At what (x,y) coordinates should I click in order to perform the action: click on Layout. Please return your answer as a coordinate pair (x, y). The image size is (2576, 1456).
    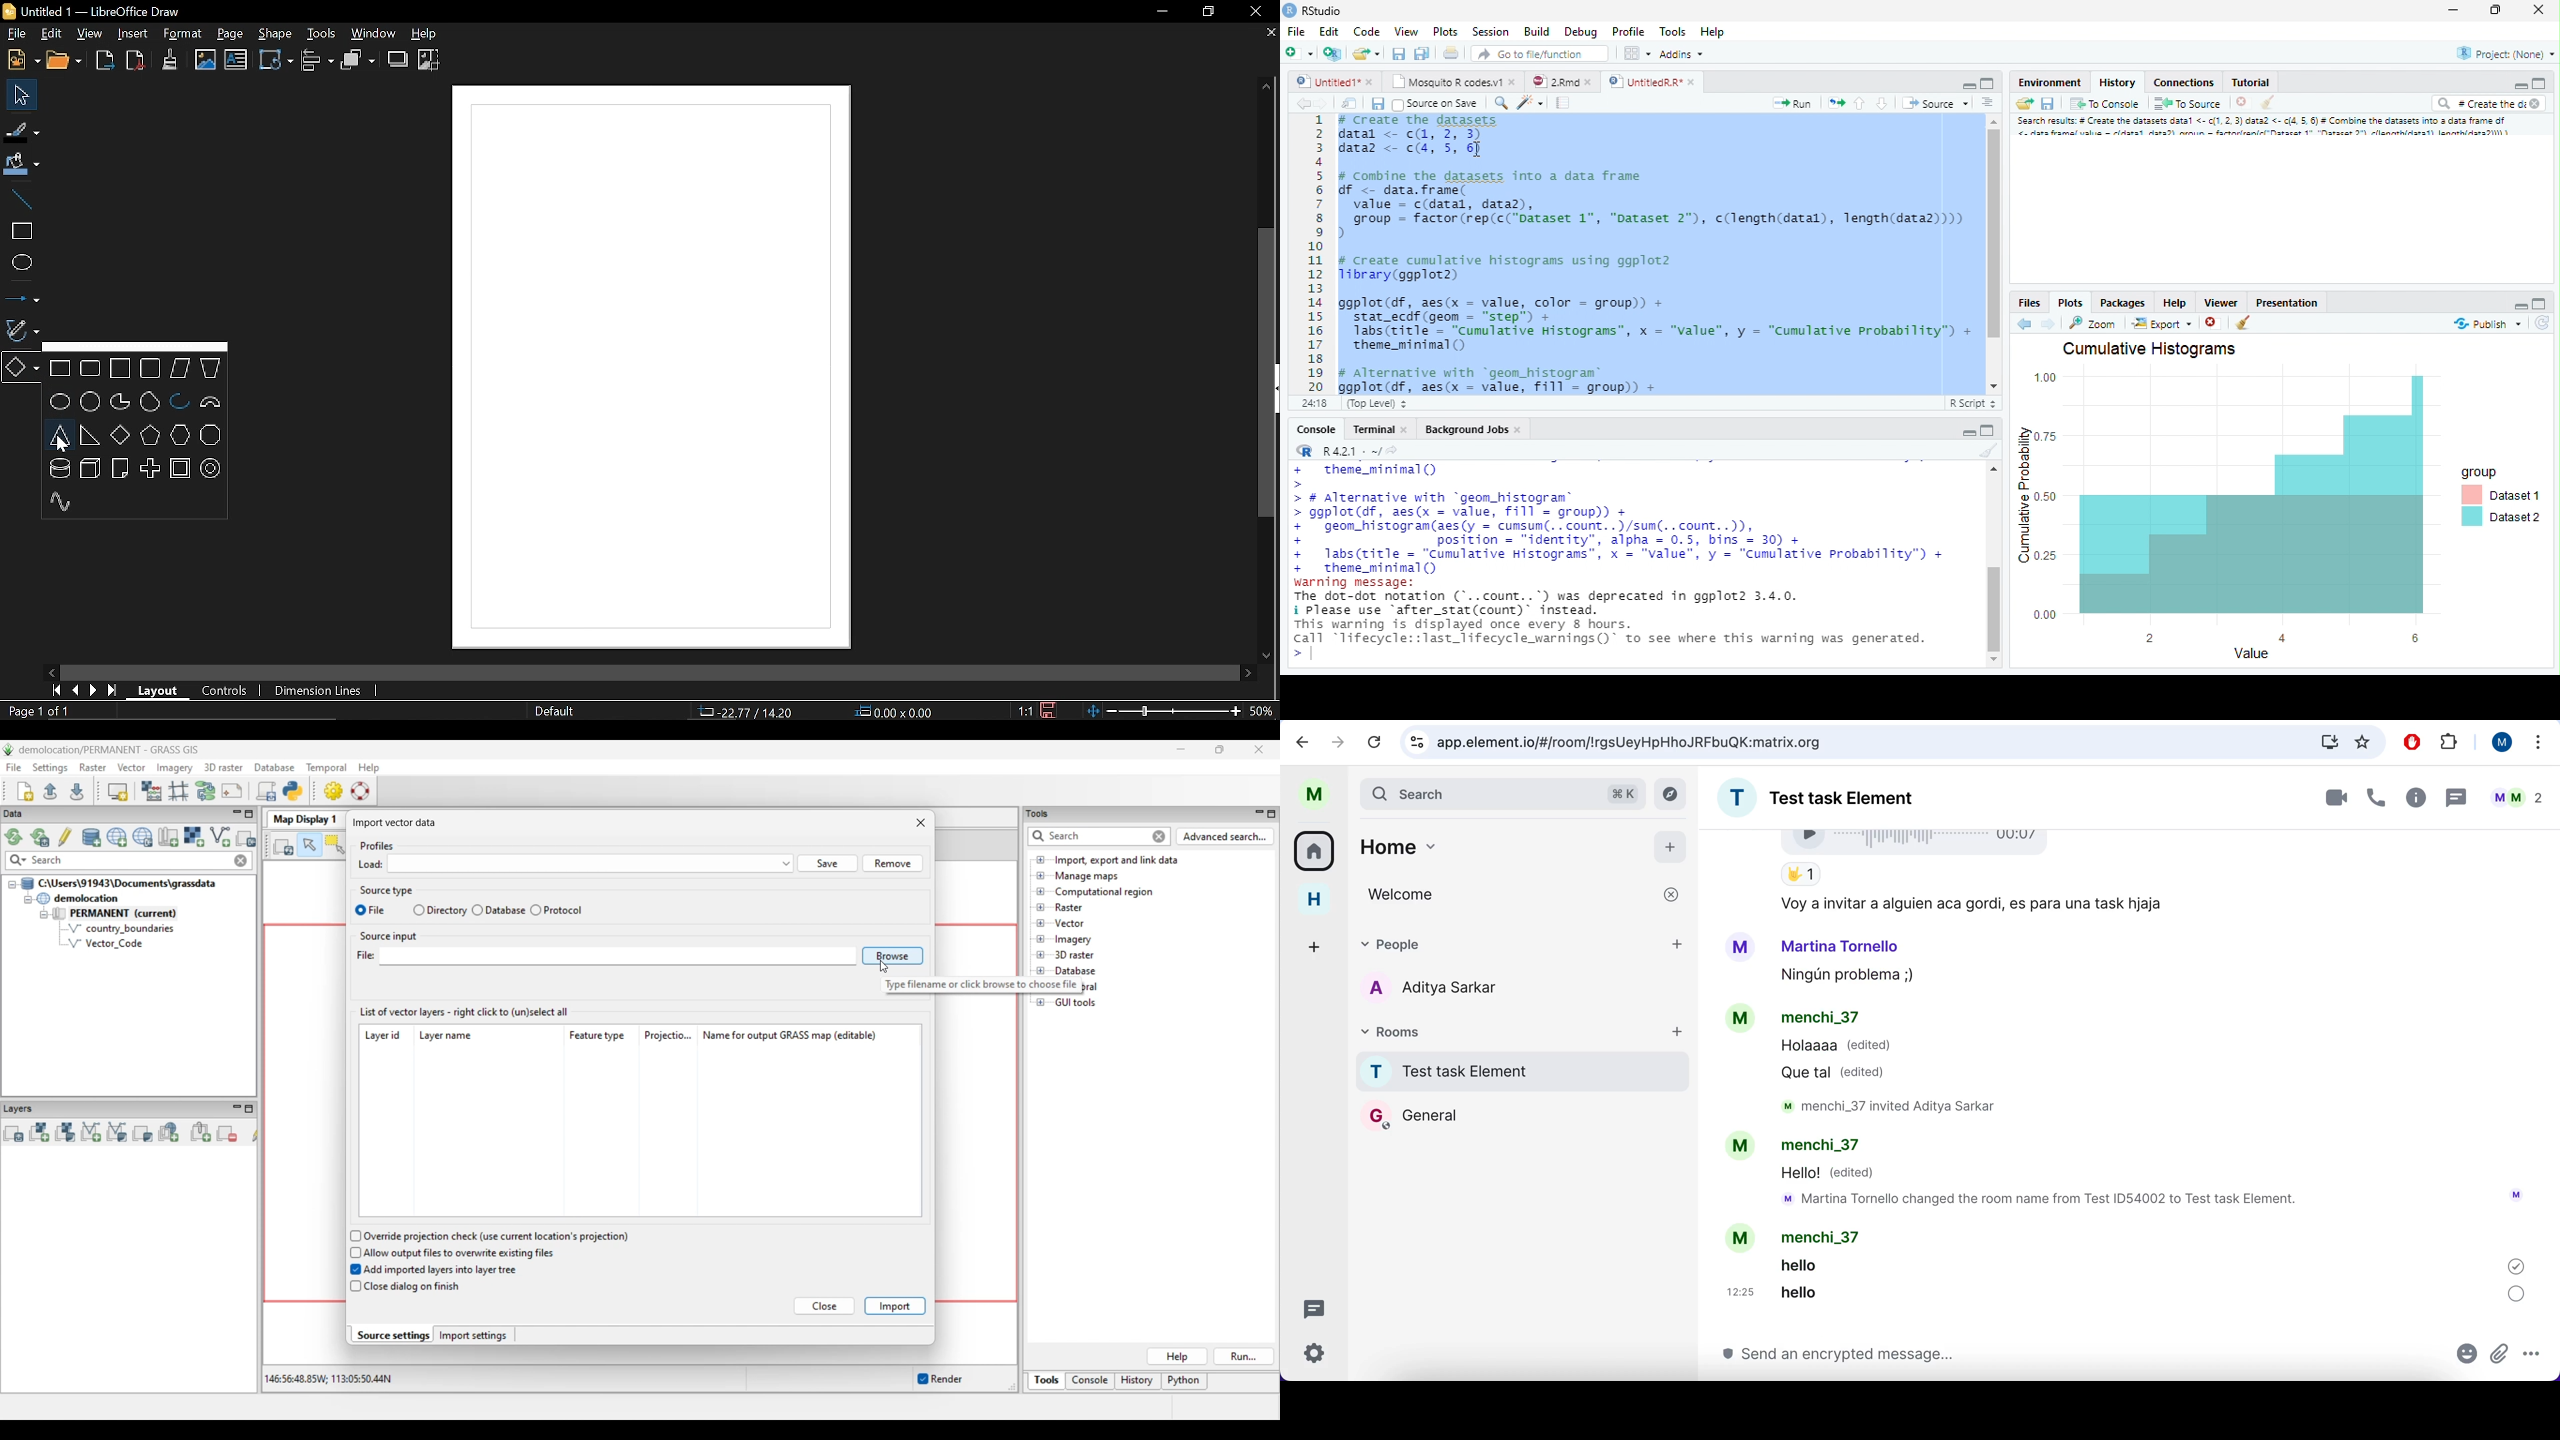
    Looking at the image, I should click on (155, 689).